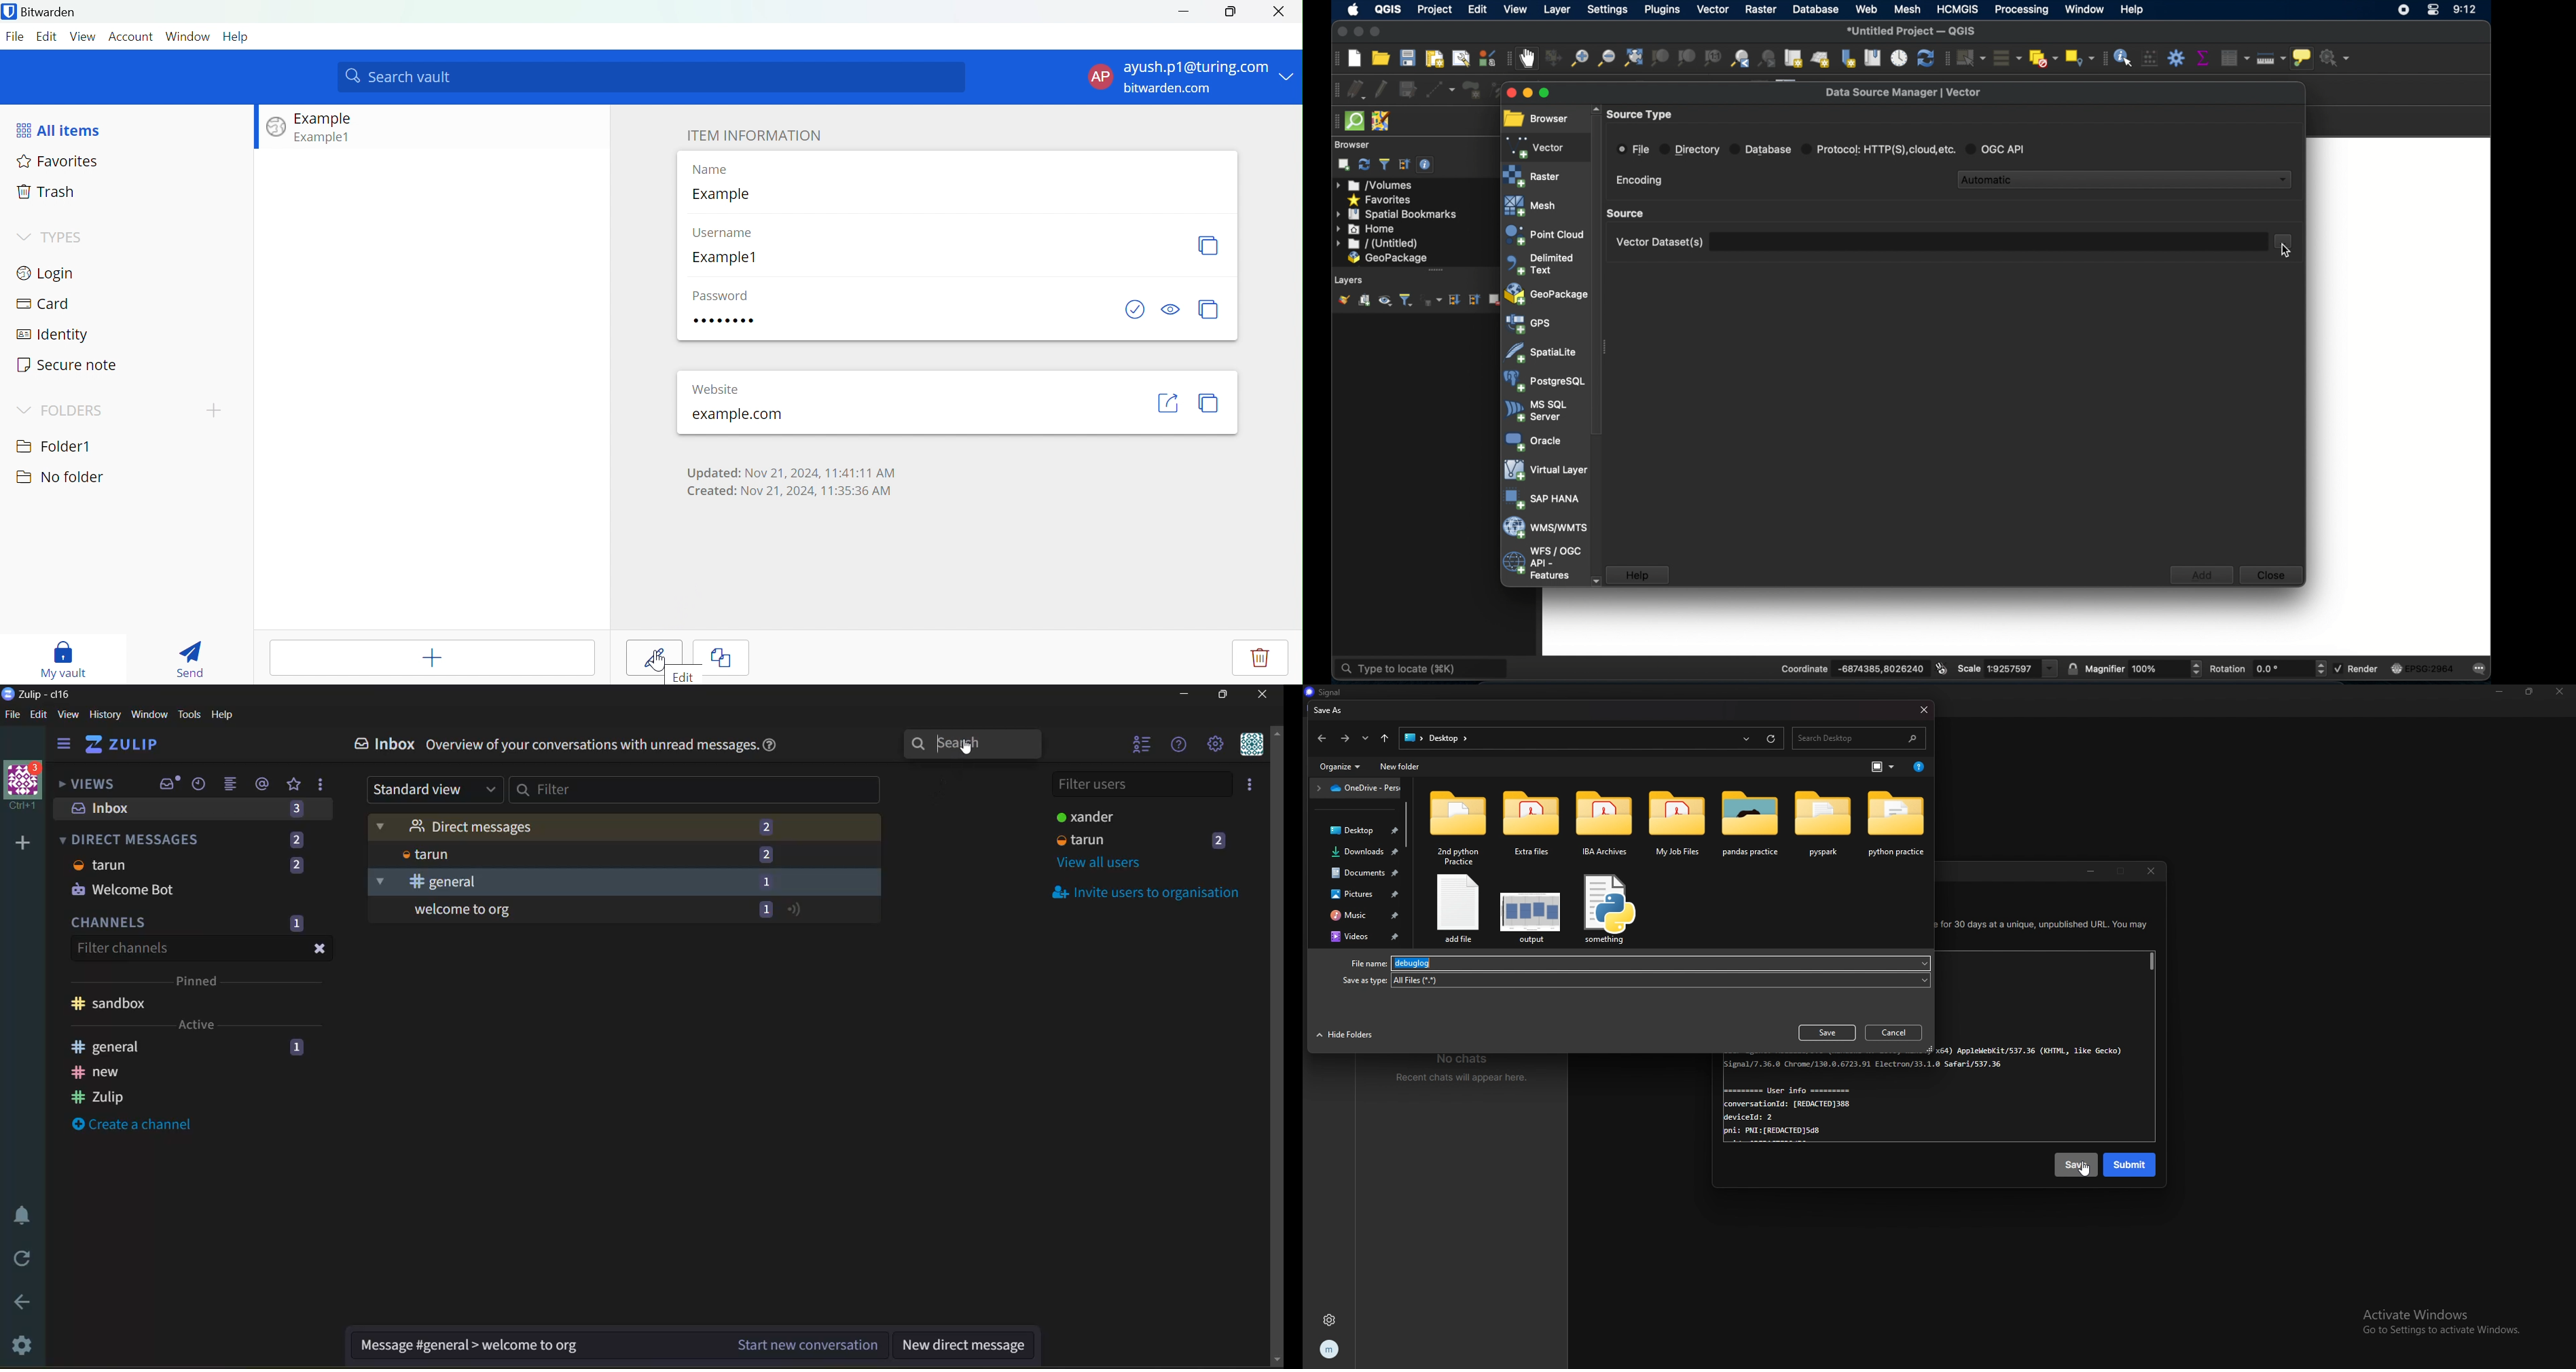  Describe the element at coordinates (1858, 738) in the screenshot. I see `search desktop` at that location.